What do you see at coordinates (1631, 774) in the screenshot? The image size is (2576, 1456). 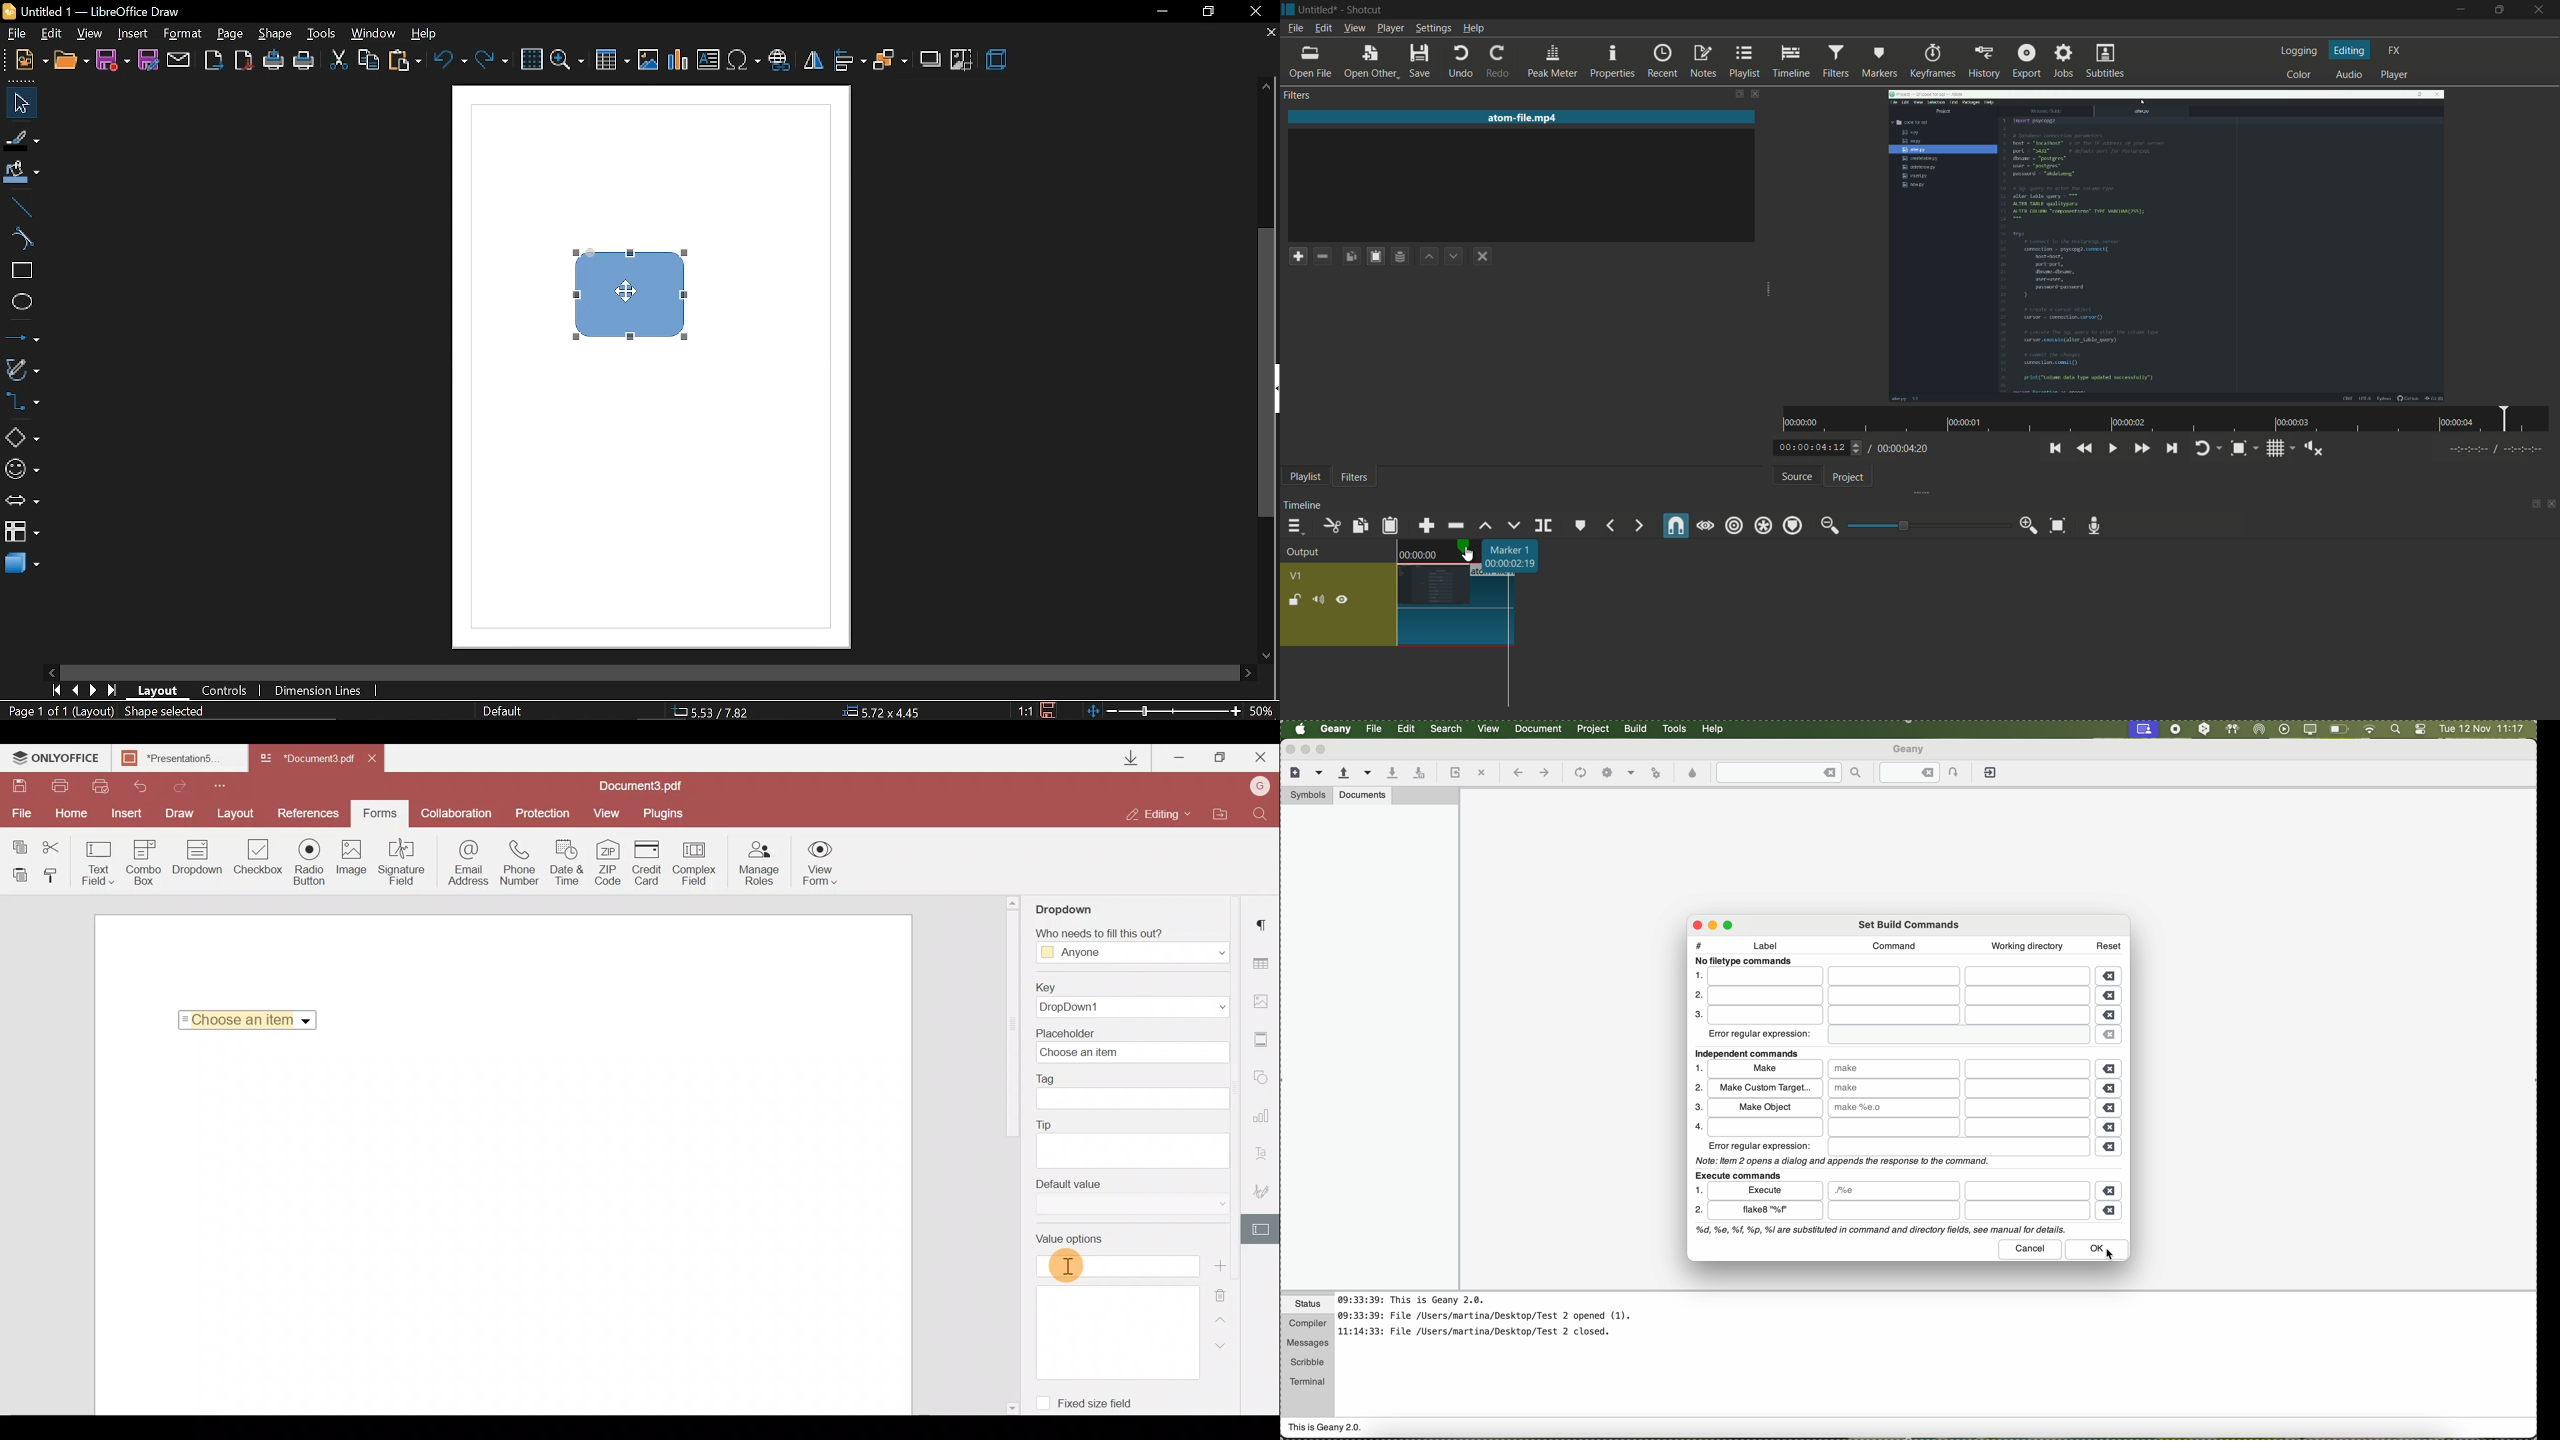 I see `icon` at bounding box center [1631, 774].